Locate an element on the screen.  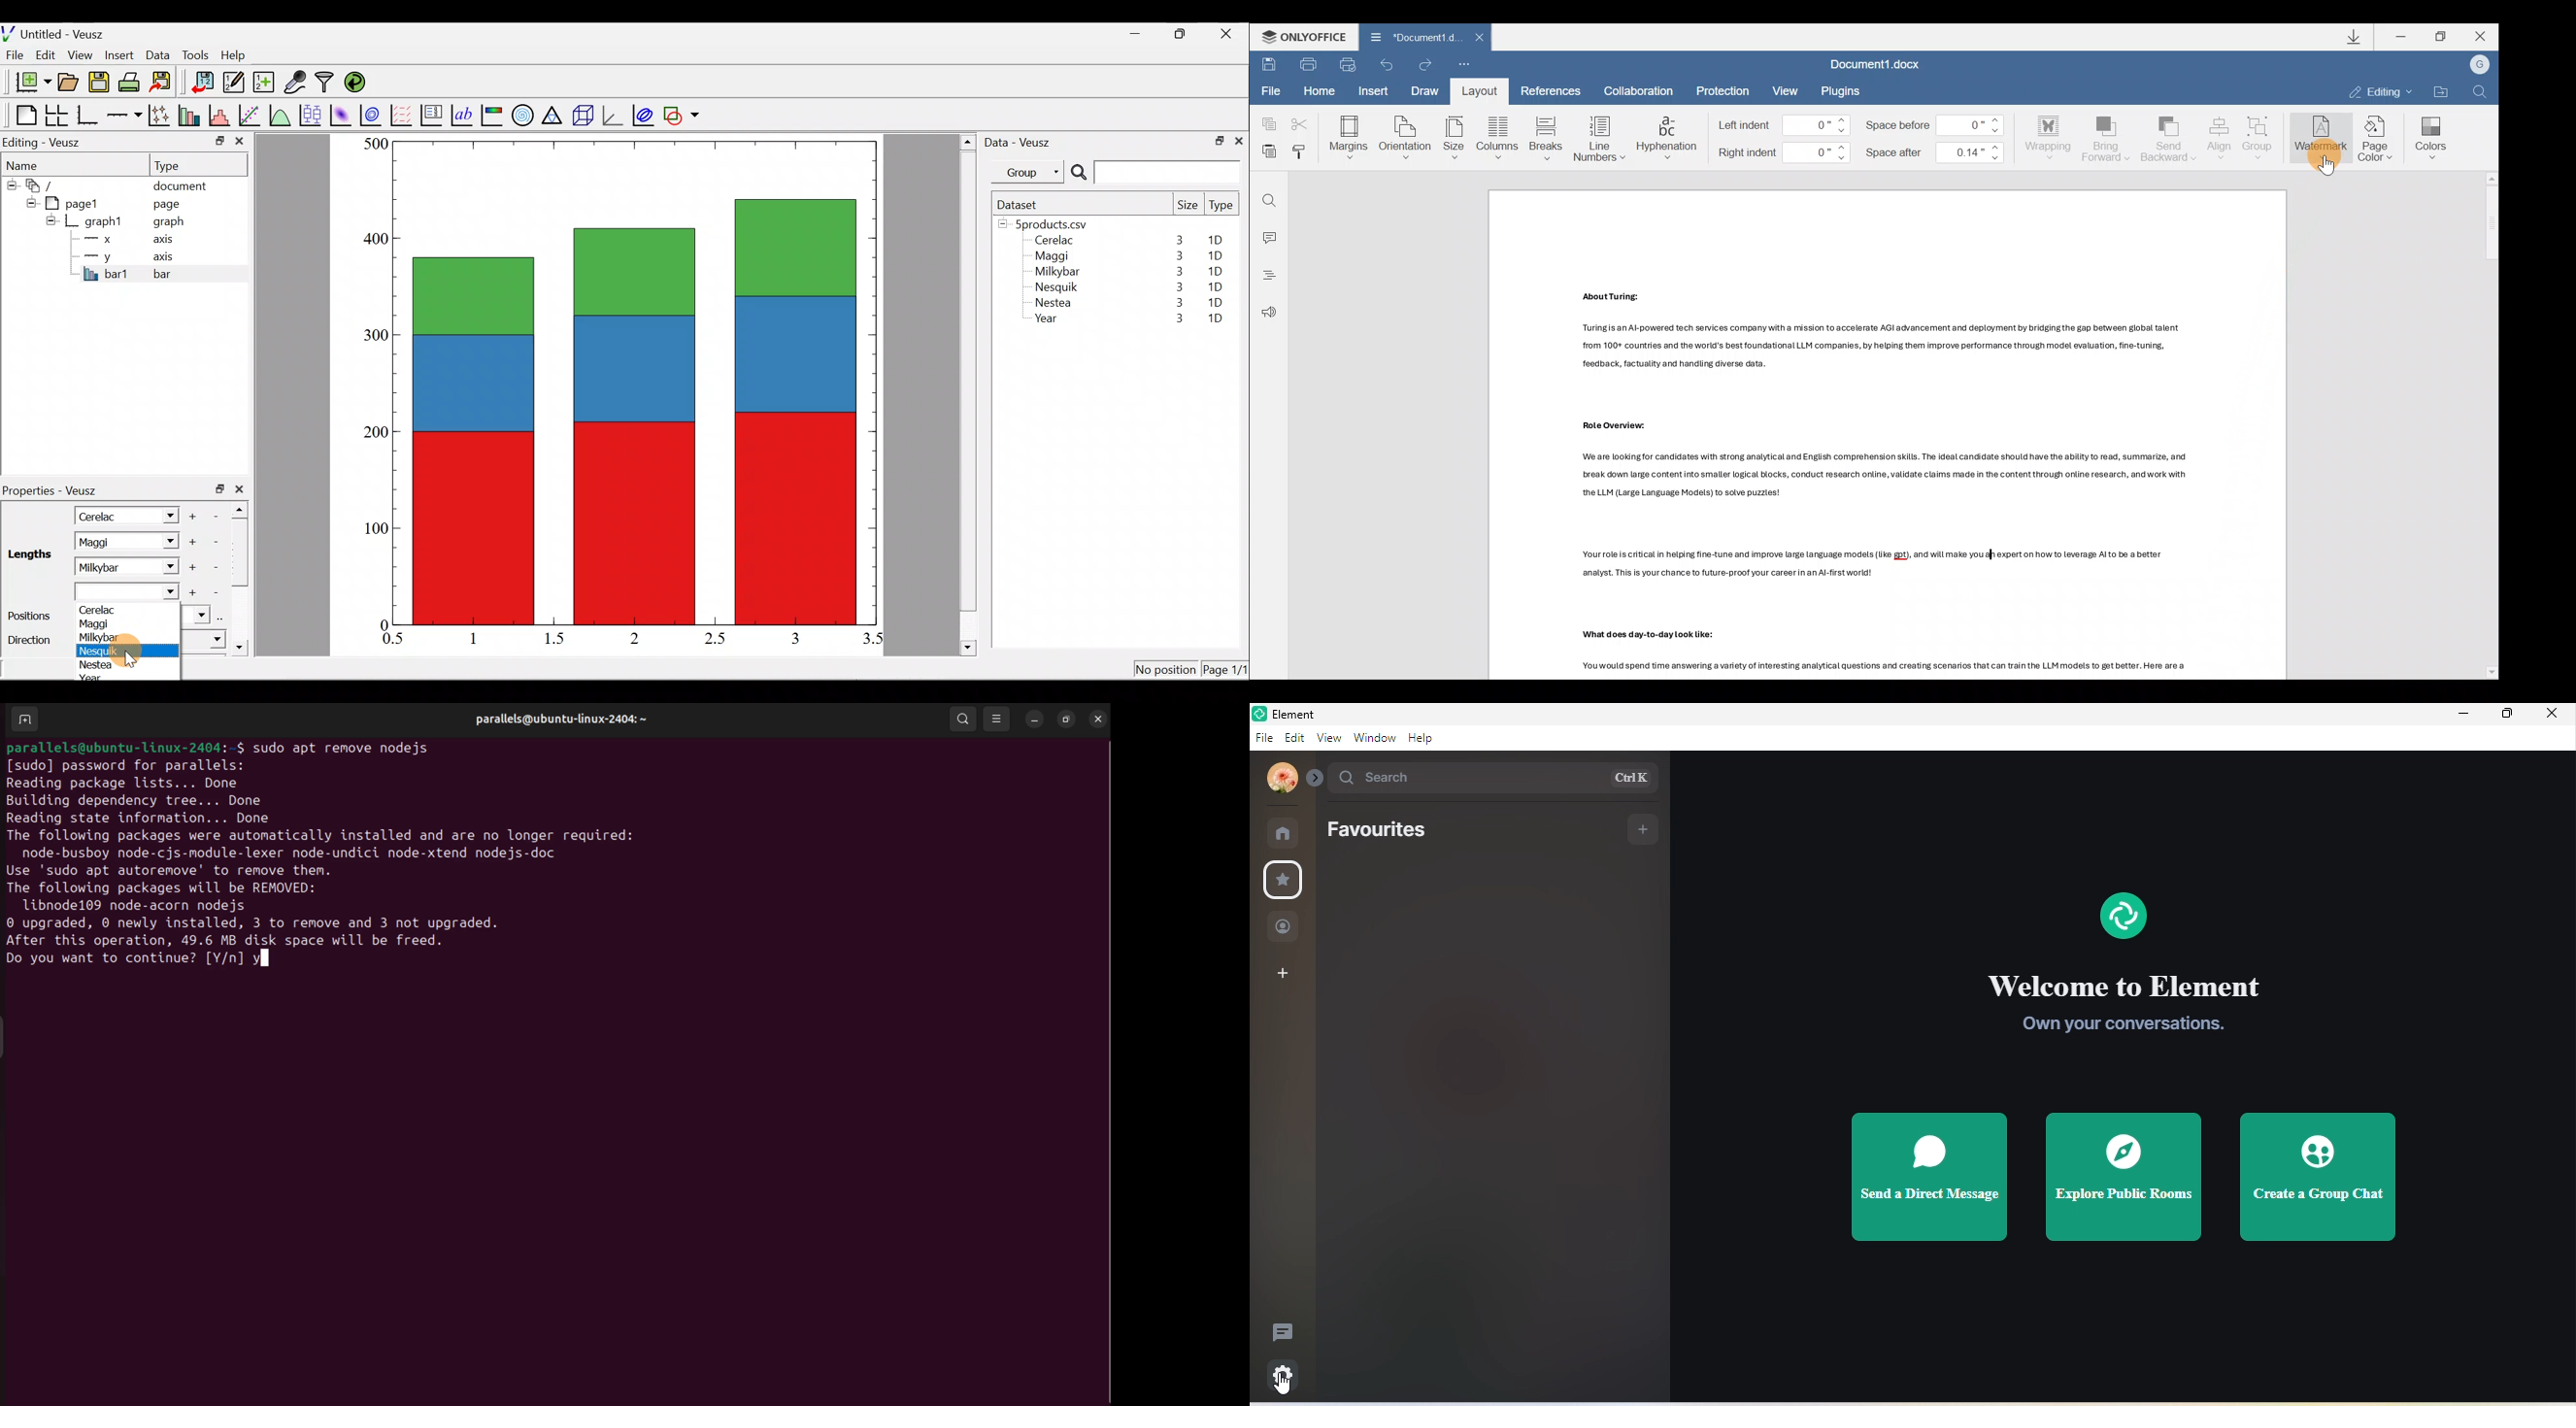
maximize is located at coordinates (2507, 718).